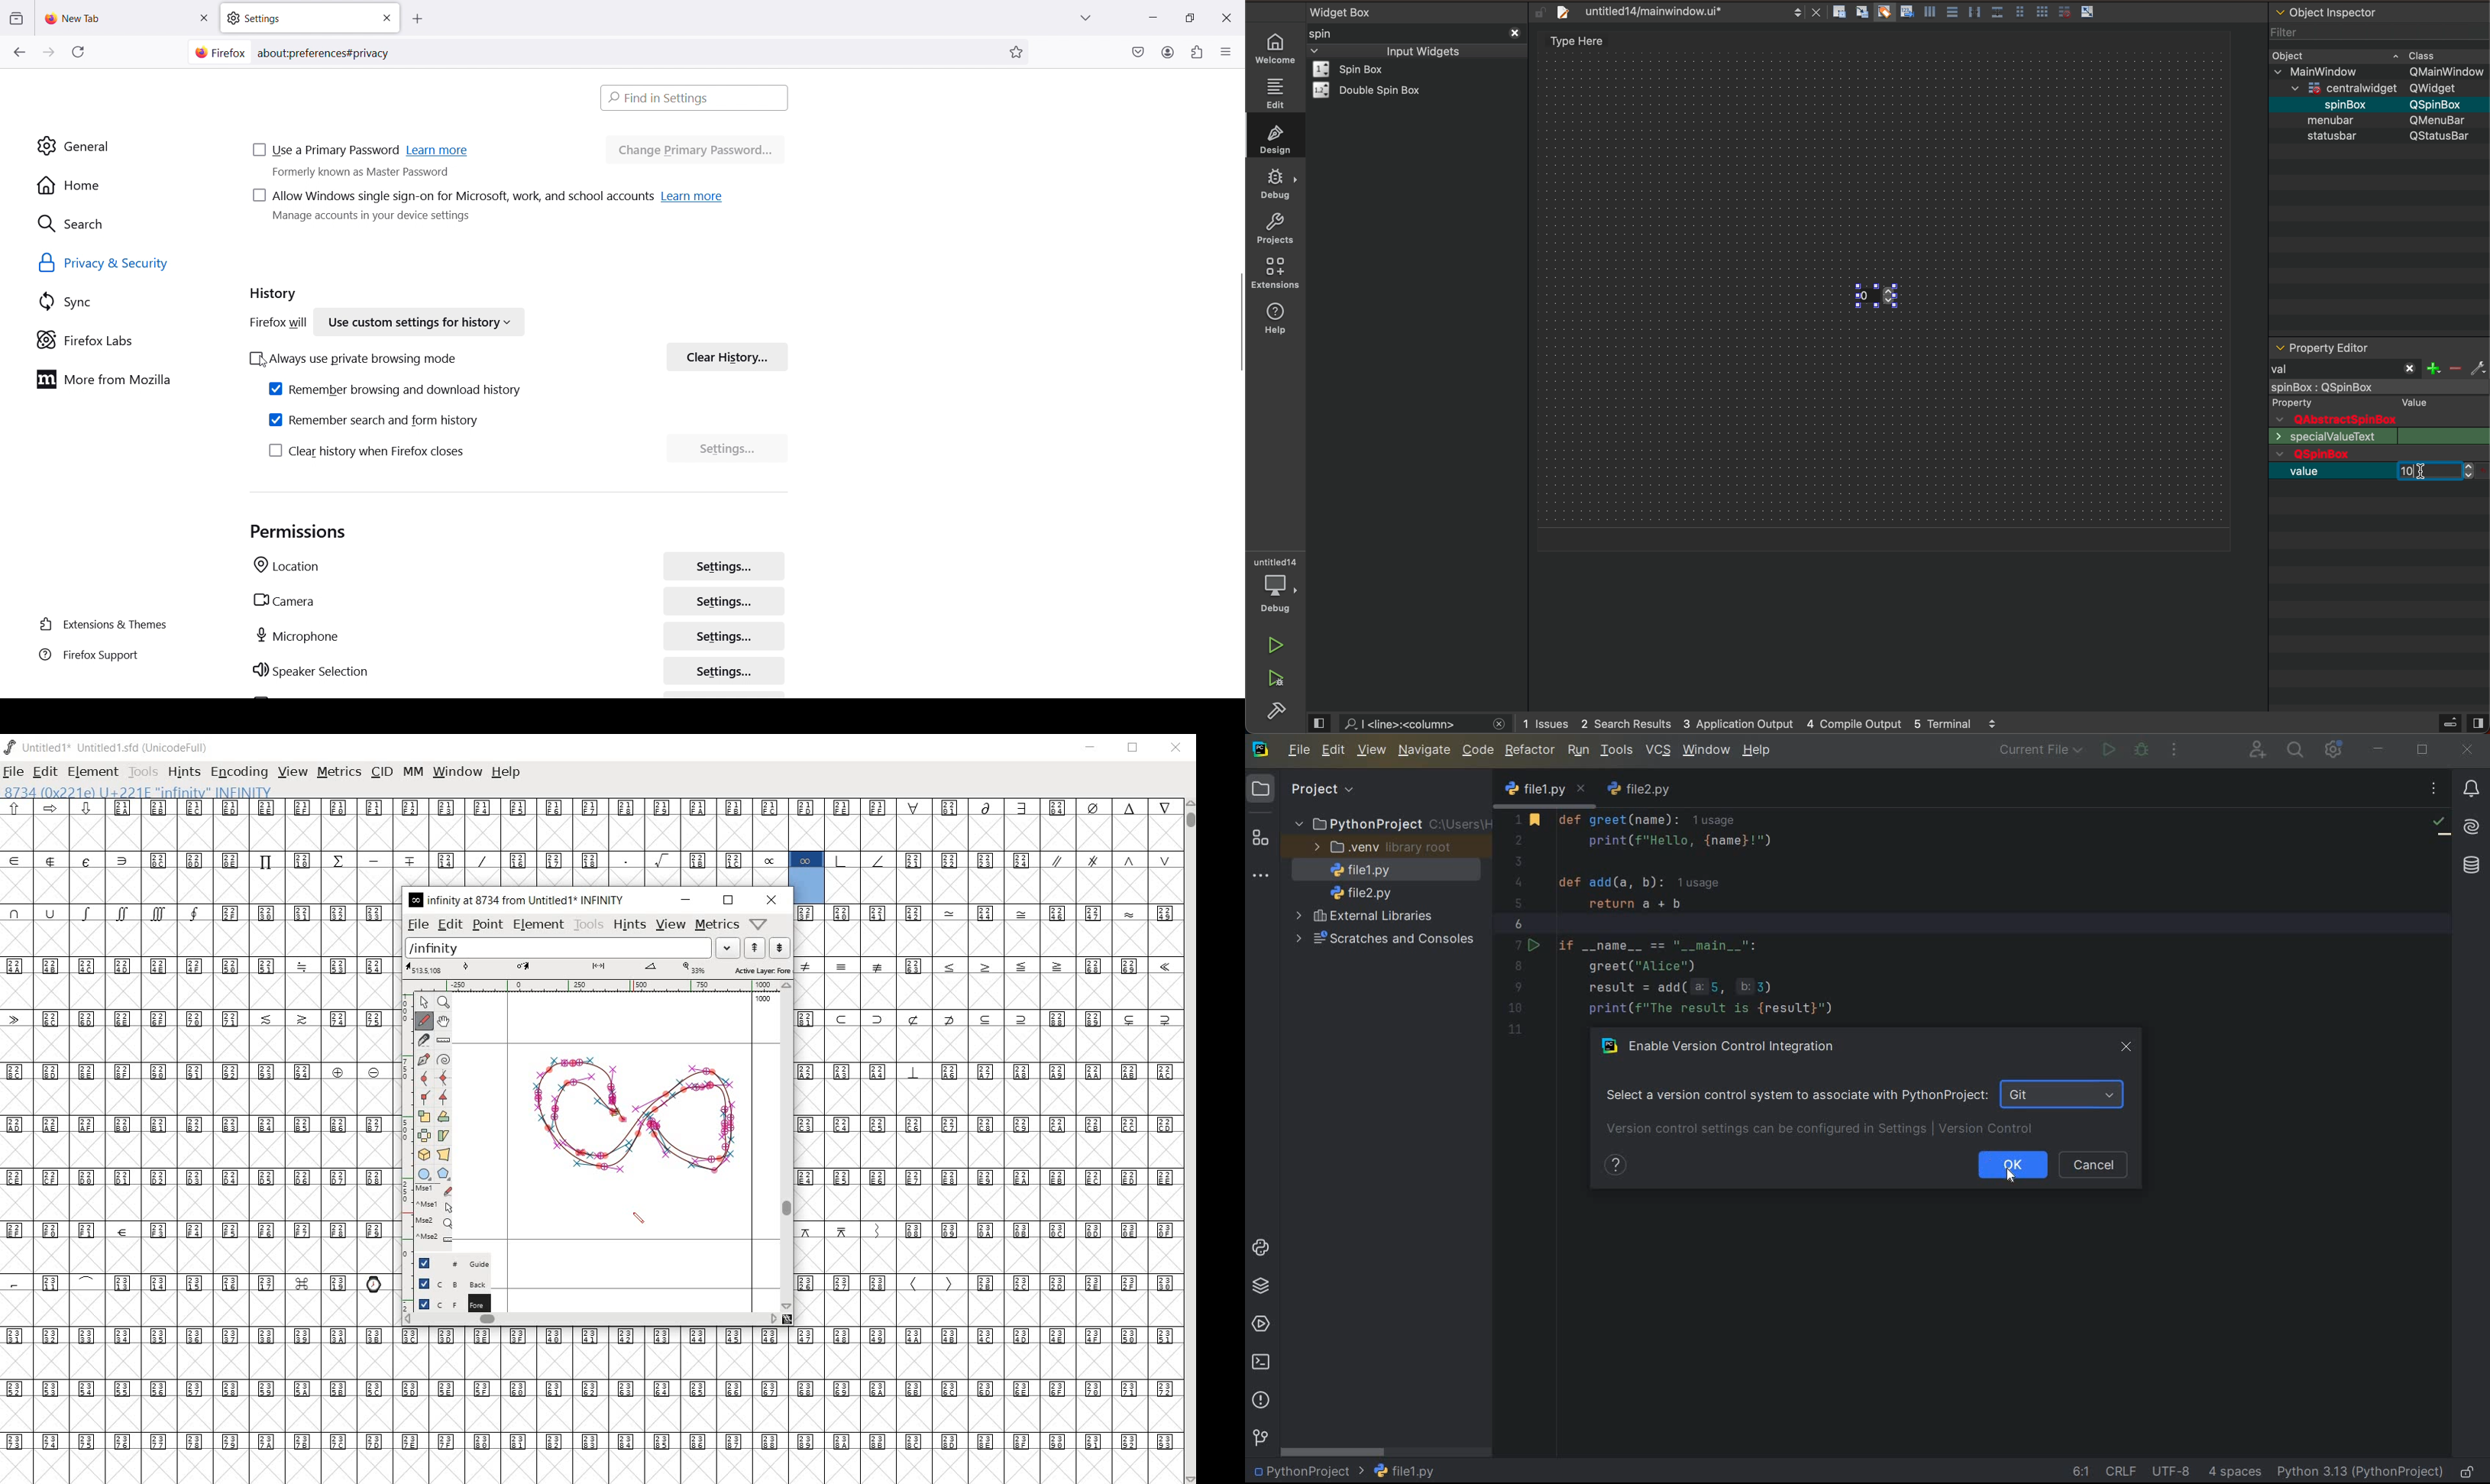  I want to click on allow windows single sign-in fpr microsoft, work, and school accounts checkbox, so click(451, 198).